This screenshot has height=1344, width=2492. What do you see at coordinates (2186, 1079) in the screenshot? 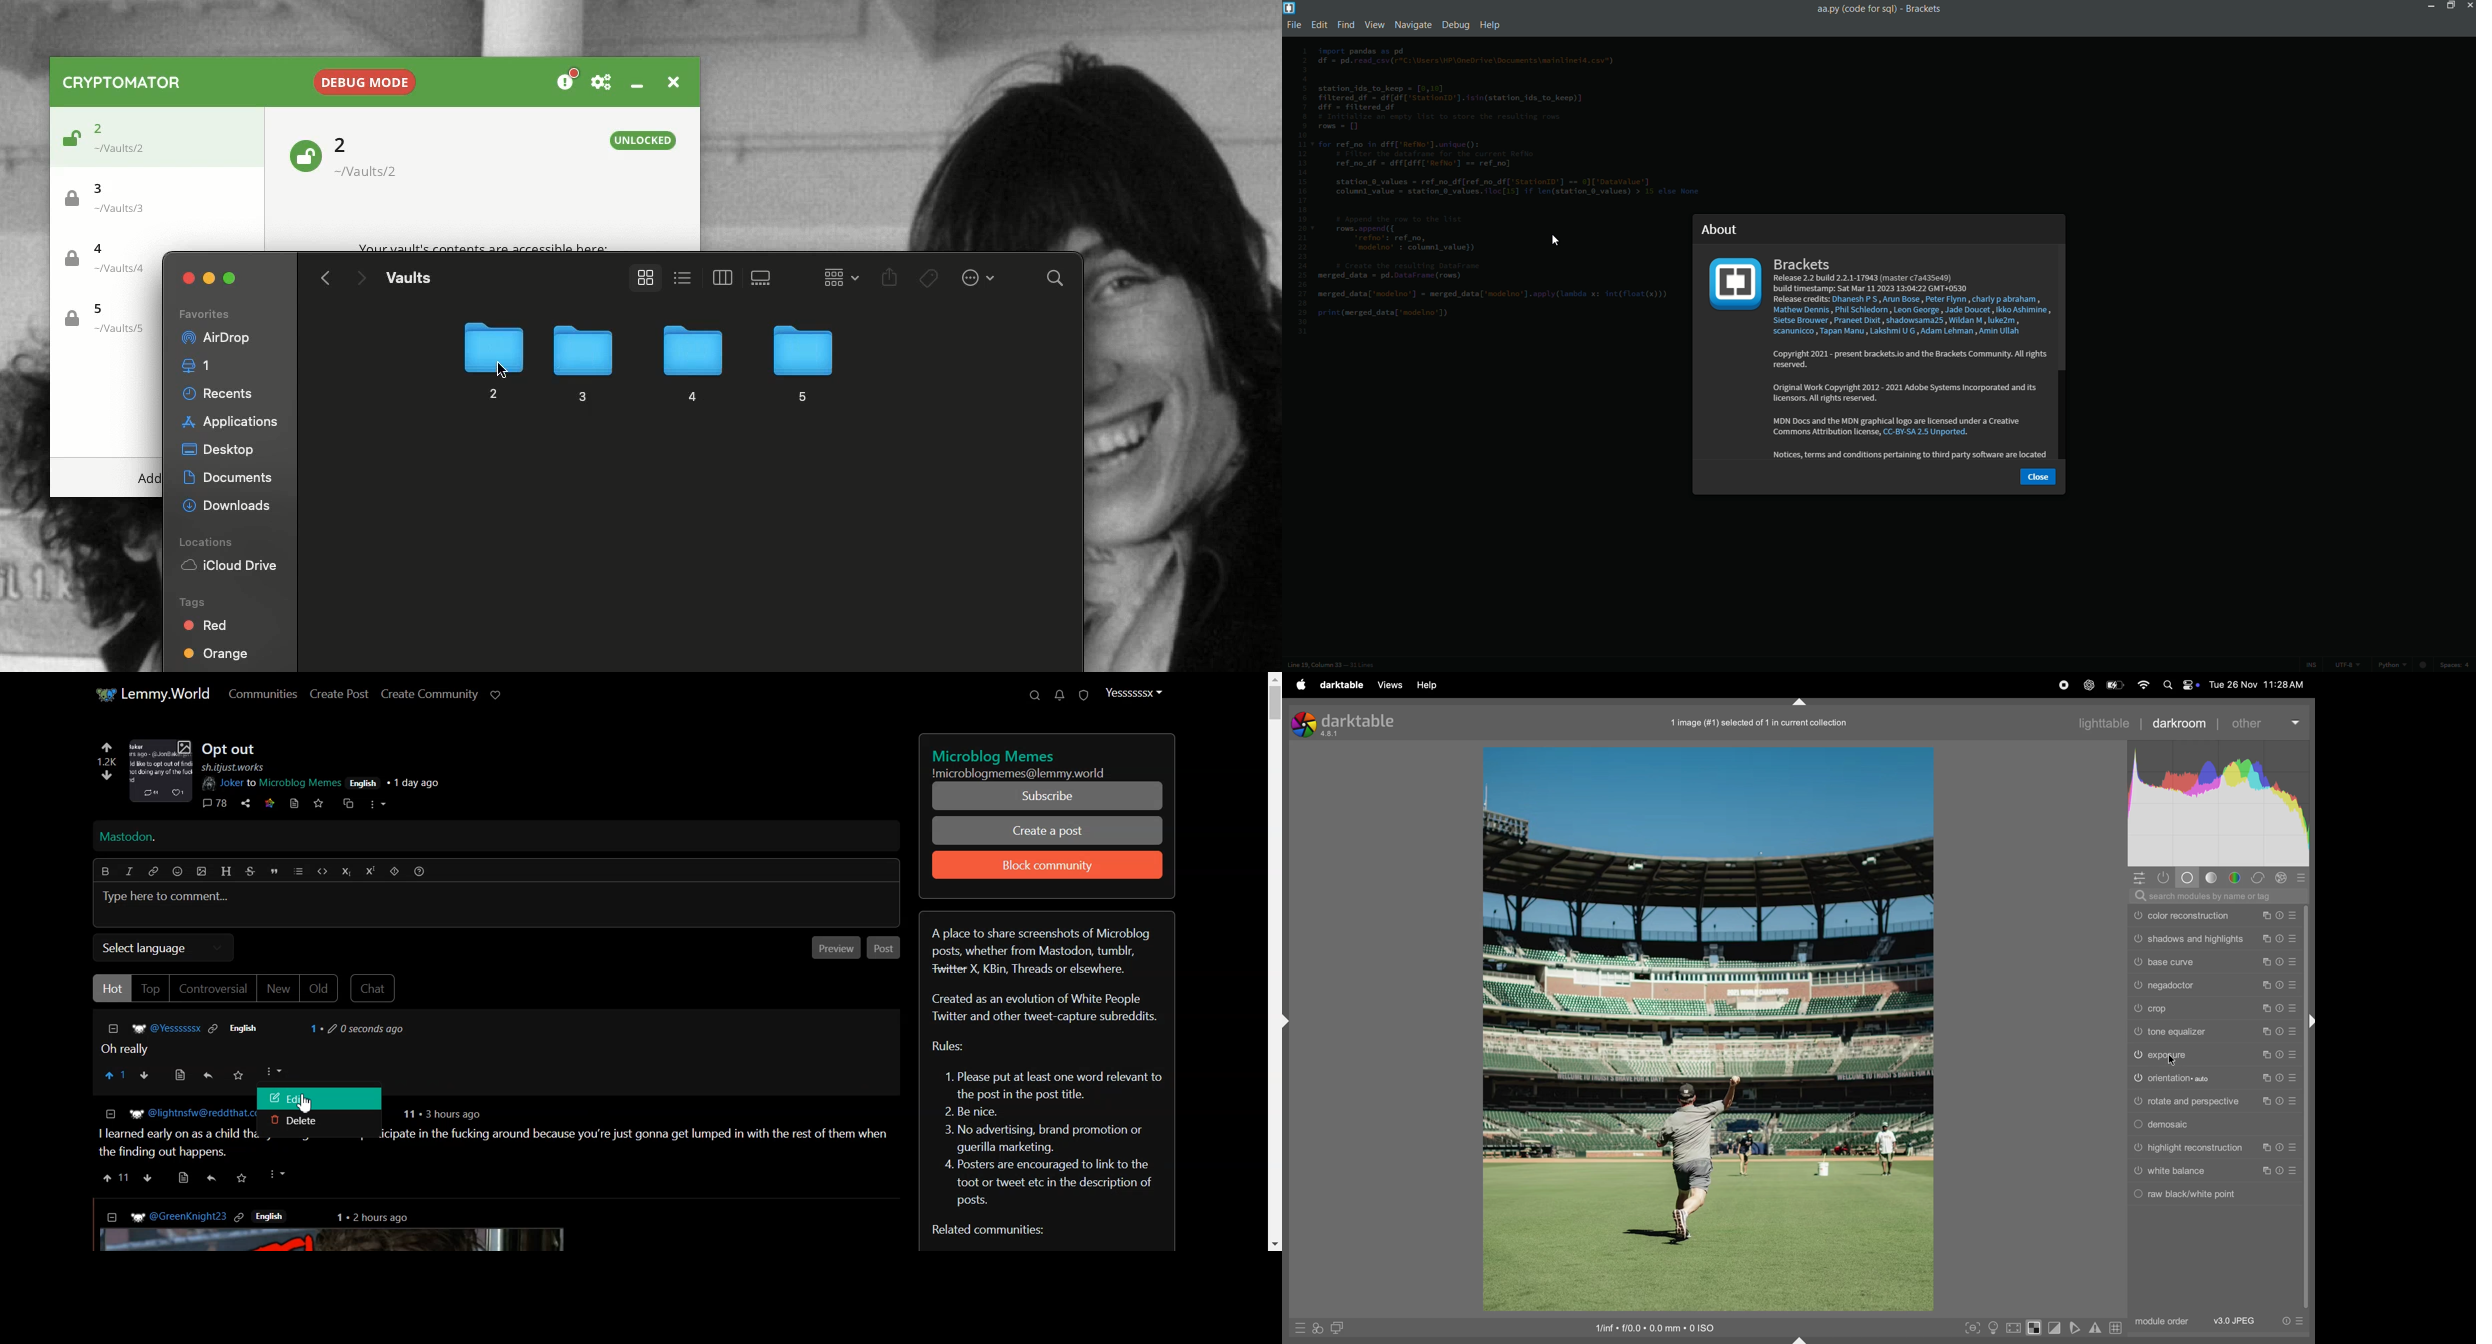
I see `orientation` at bounding box center [2186, 1079].